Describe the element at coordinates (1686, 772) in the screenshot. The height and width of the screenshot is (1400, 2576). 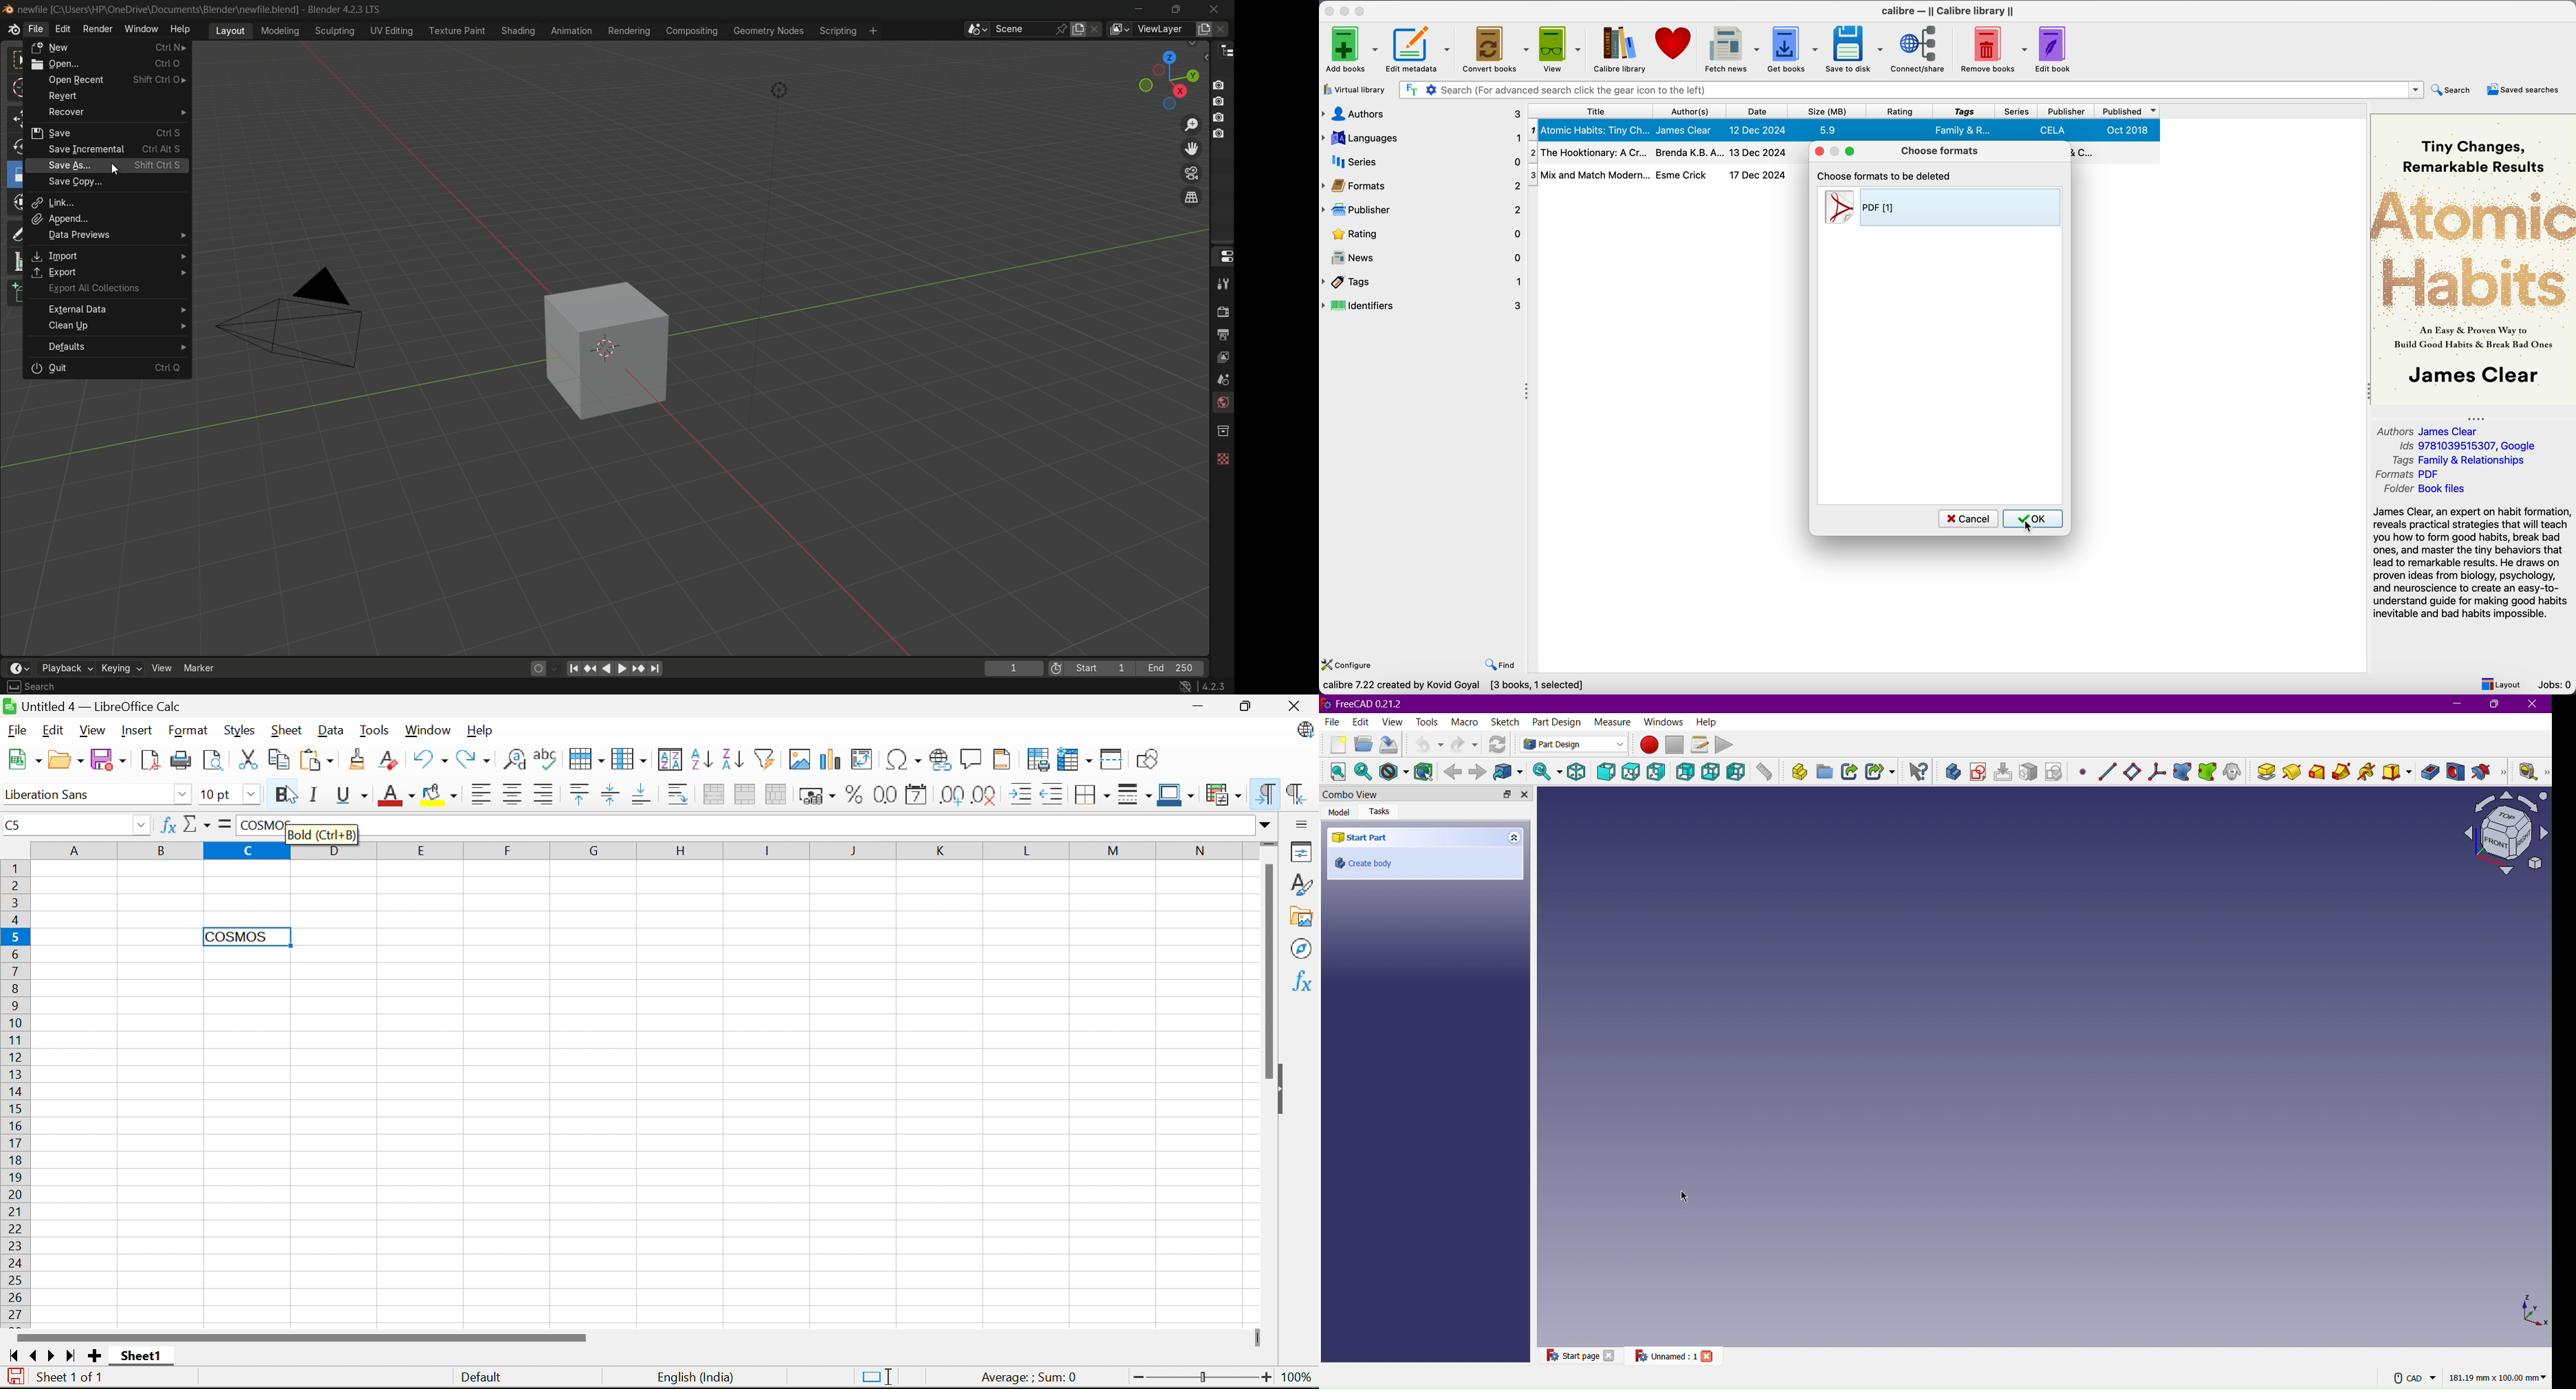
I see `Back` at that location.